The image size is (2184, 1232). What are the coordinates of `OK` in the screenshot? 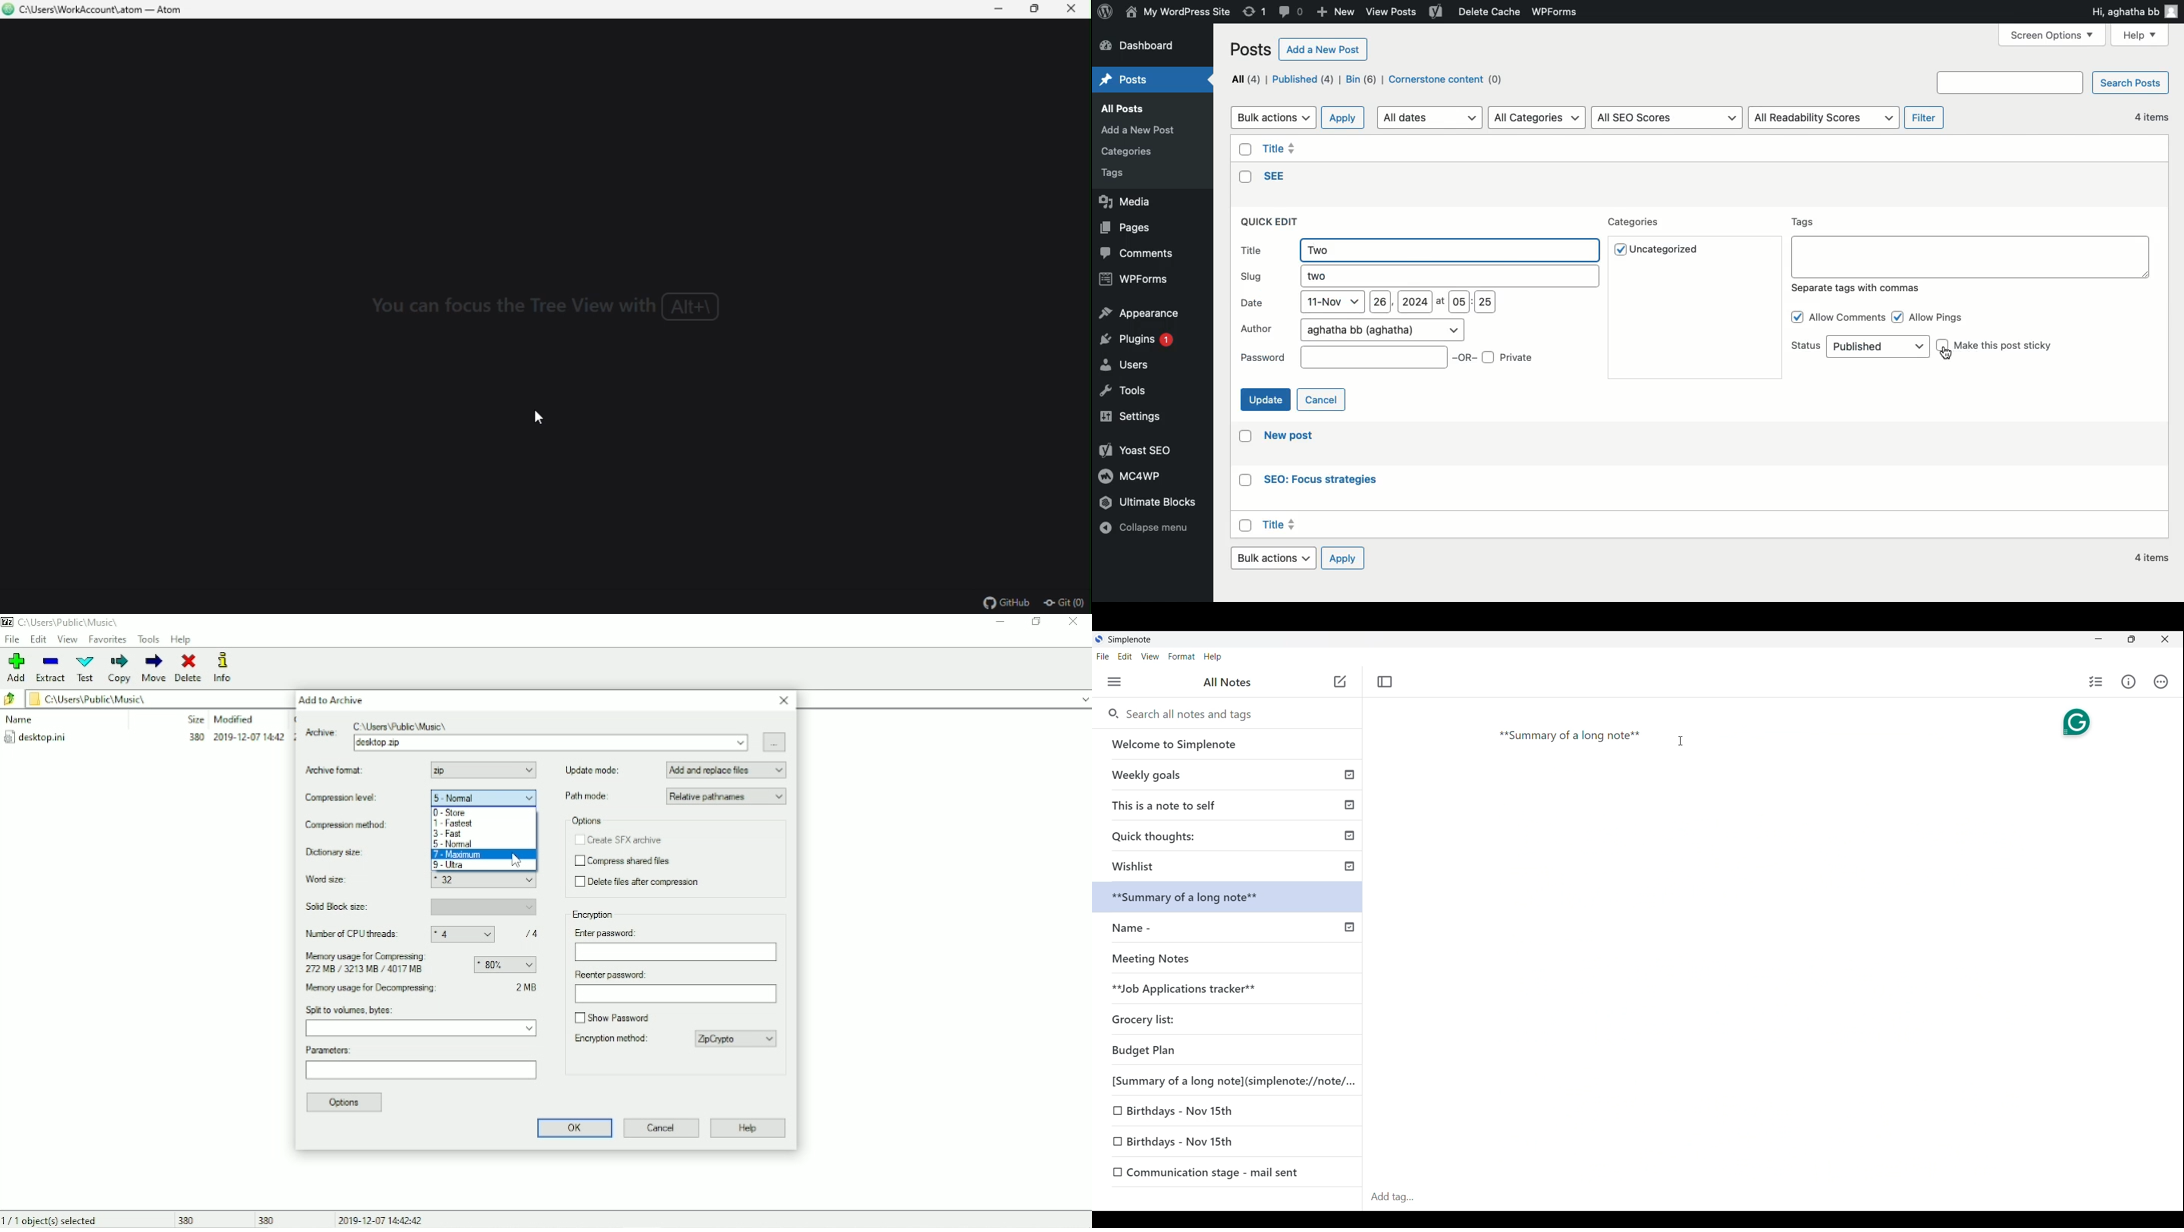 It's located at (572, 1128).